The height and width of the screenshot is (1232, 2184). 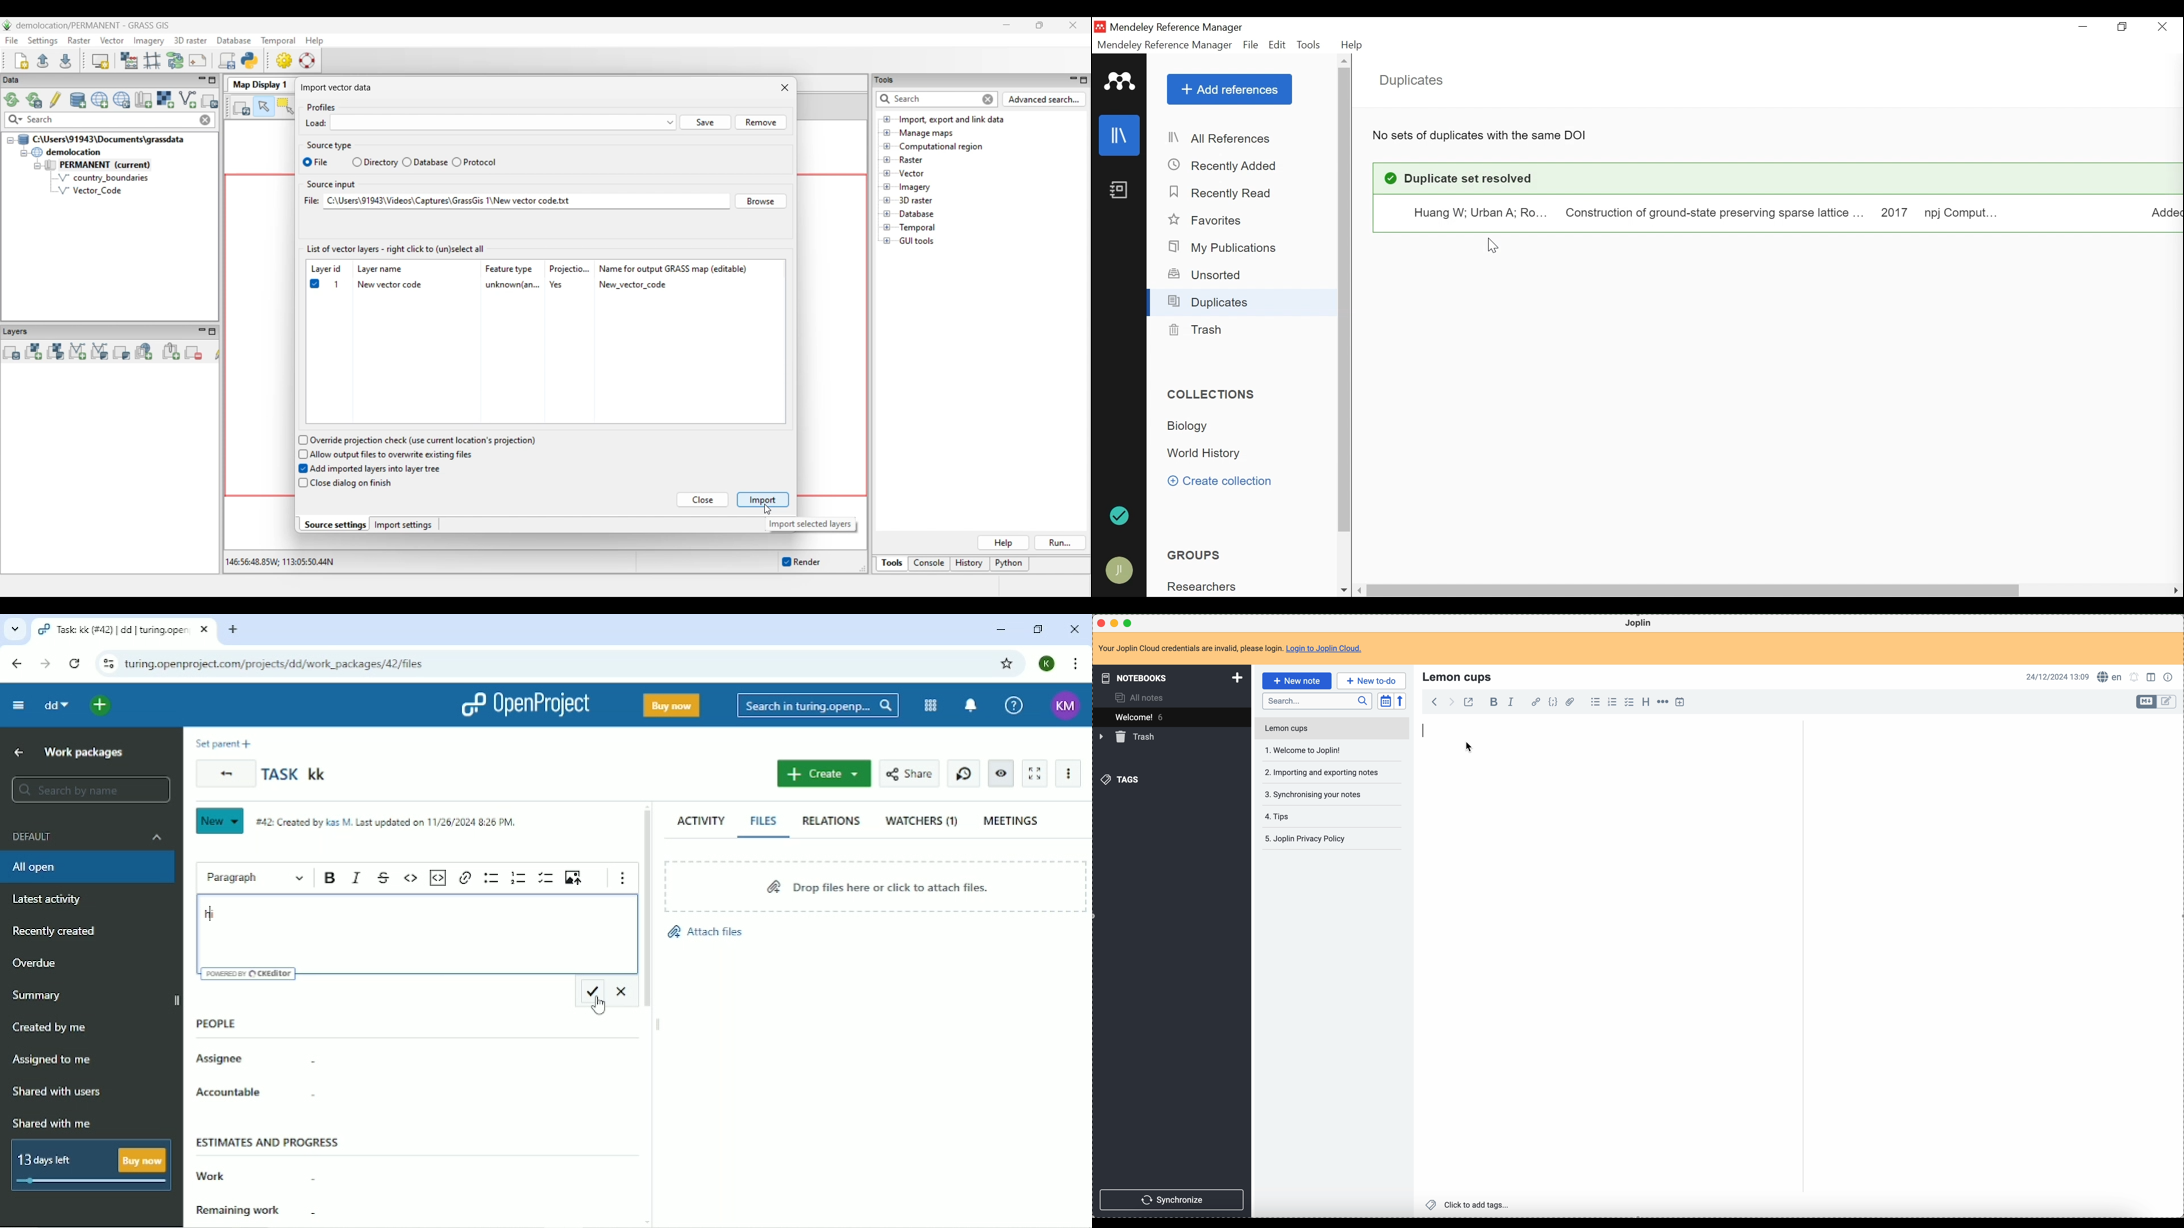 I want to click on all notes, so click(x=1142, y=697).